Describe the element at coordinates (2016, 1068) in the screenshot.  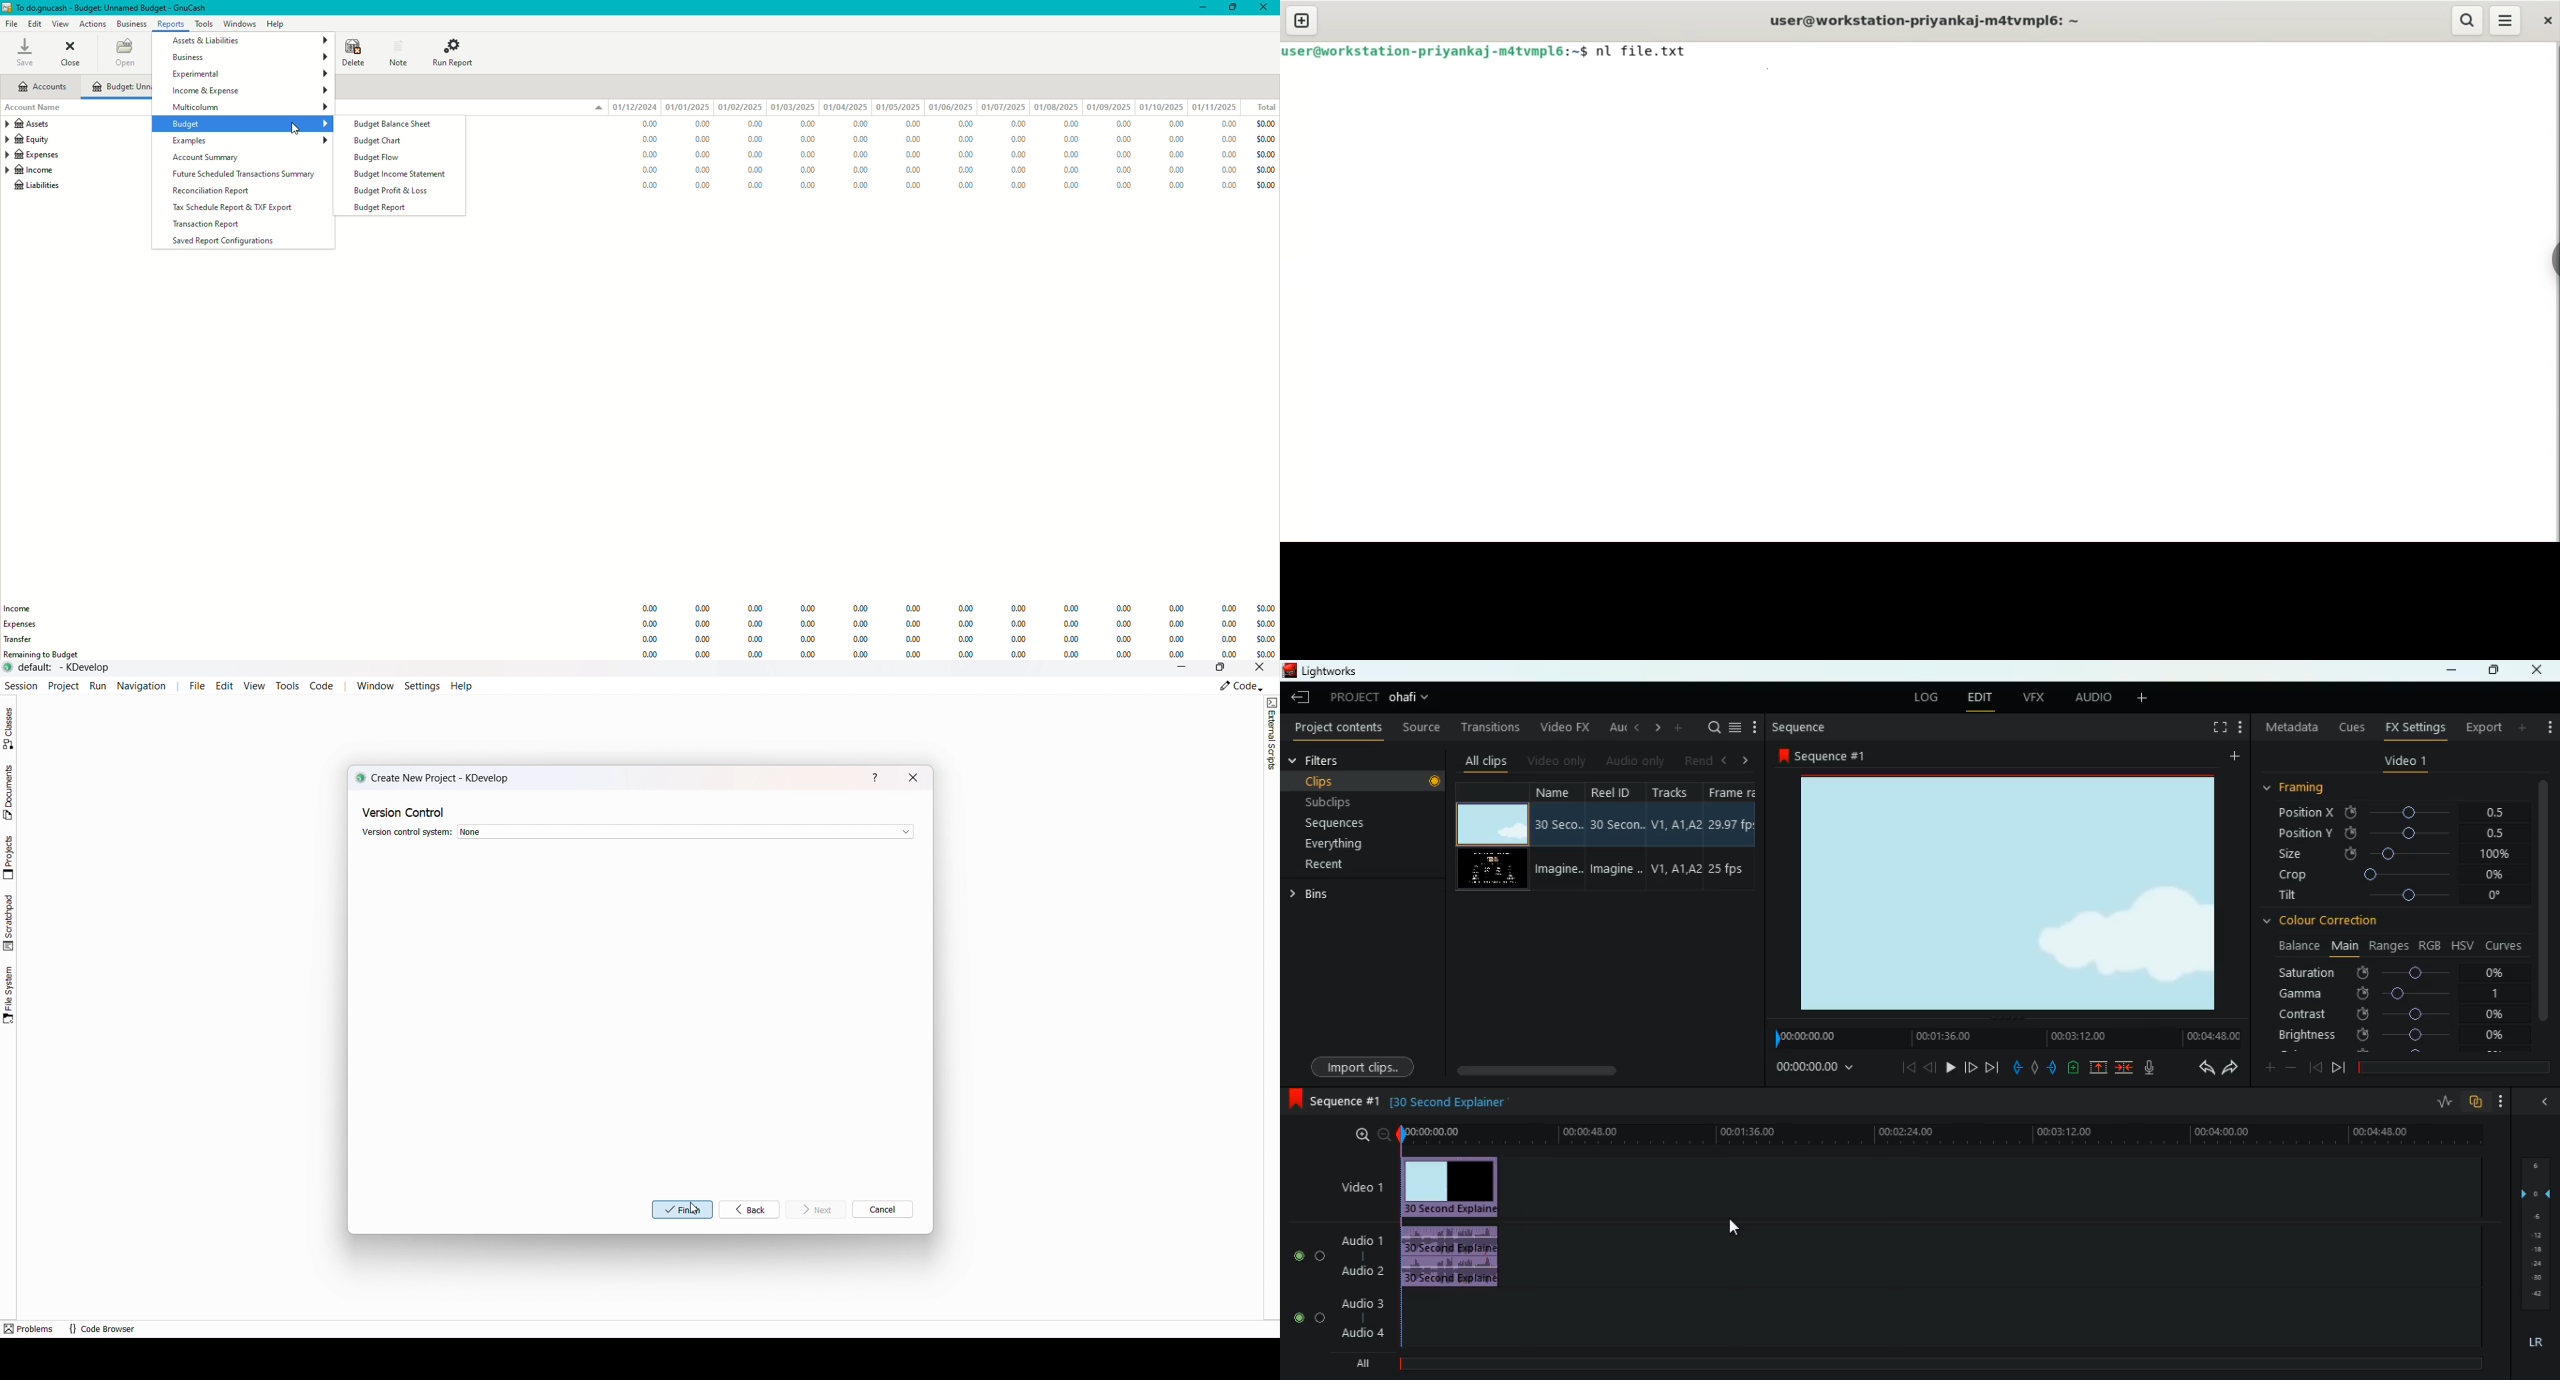
I see `pull` at that location.